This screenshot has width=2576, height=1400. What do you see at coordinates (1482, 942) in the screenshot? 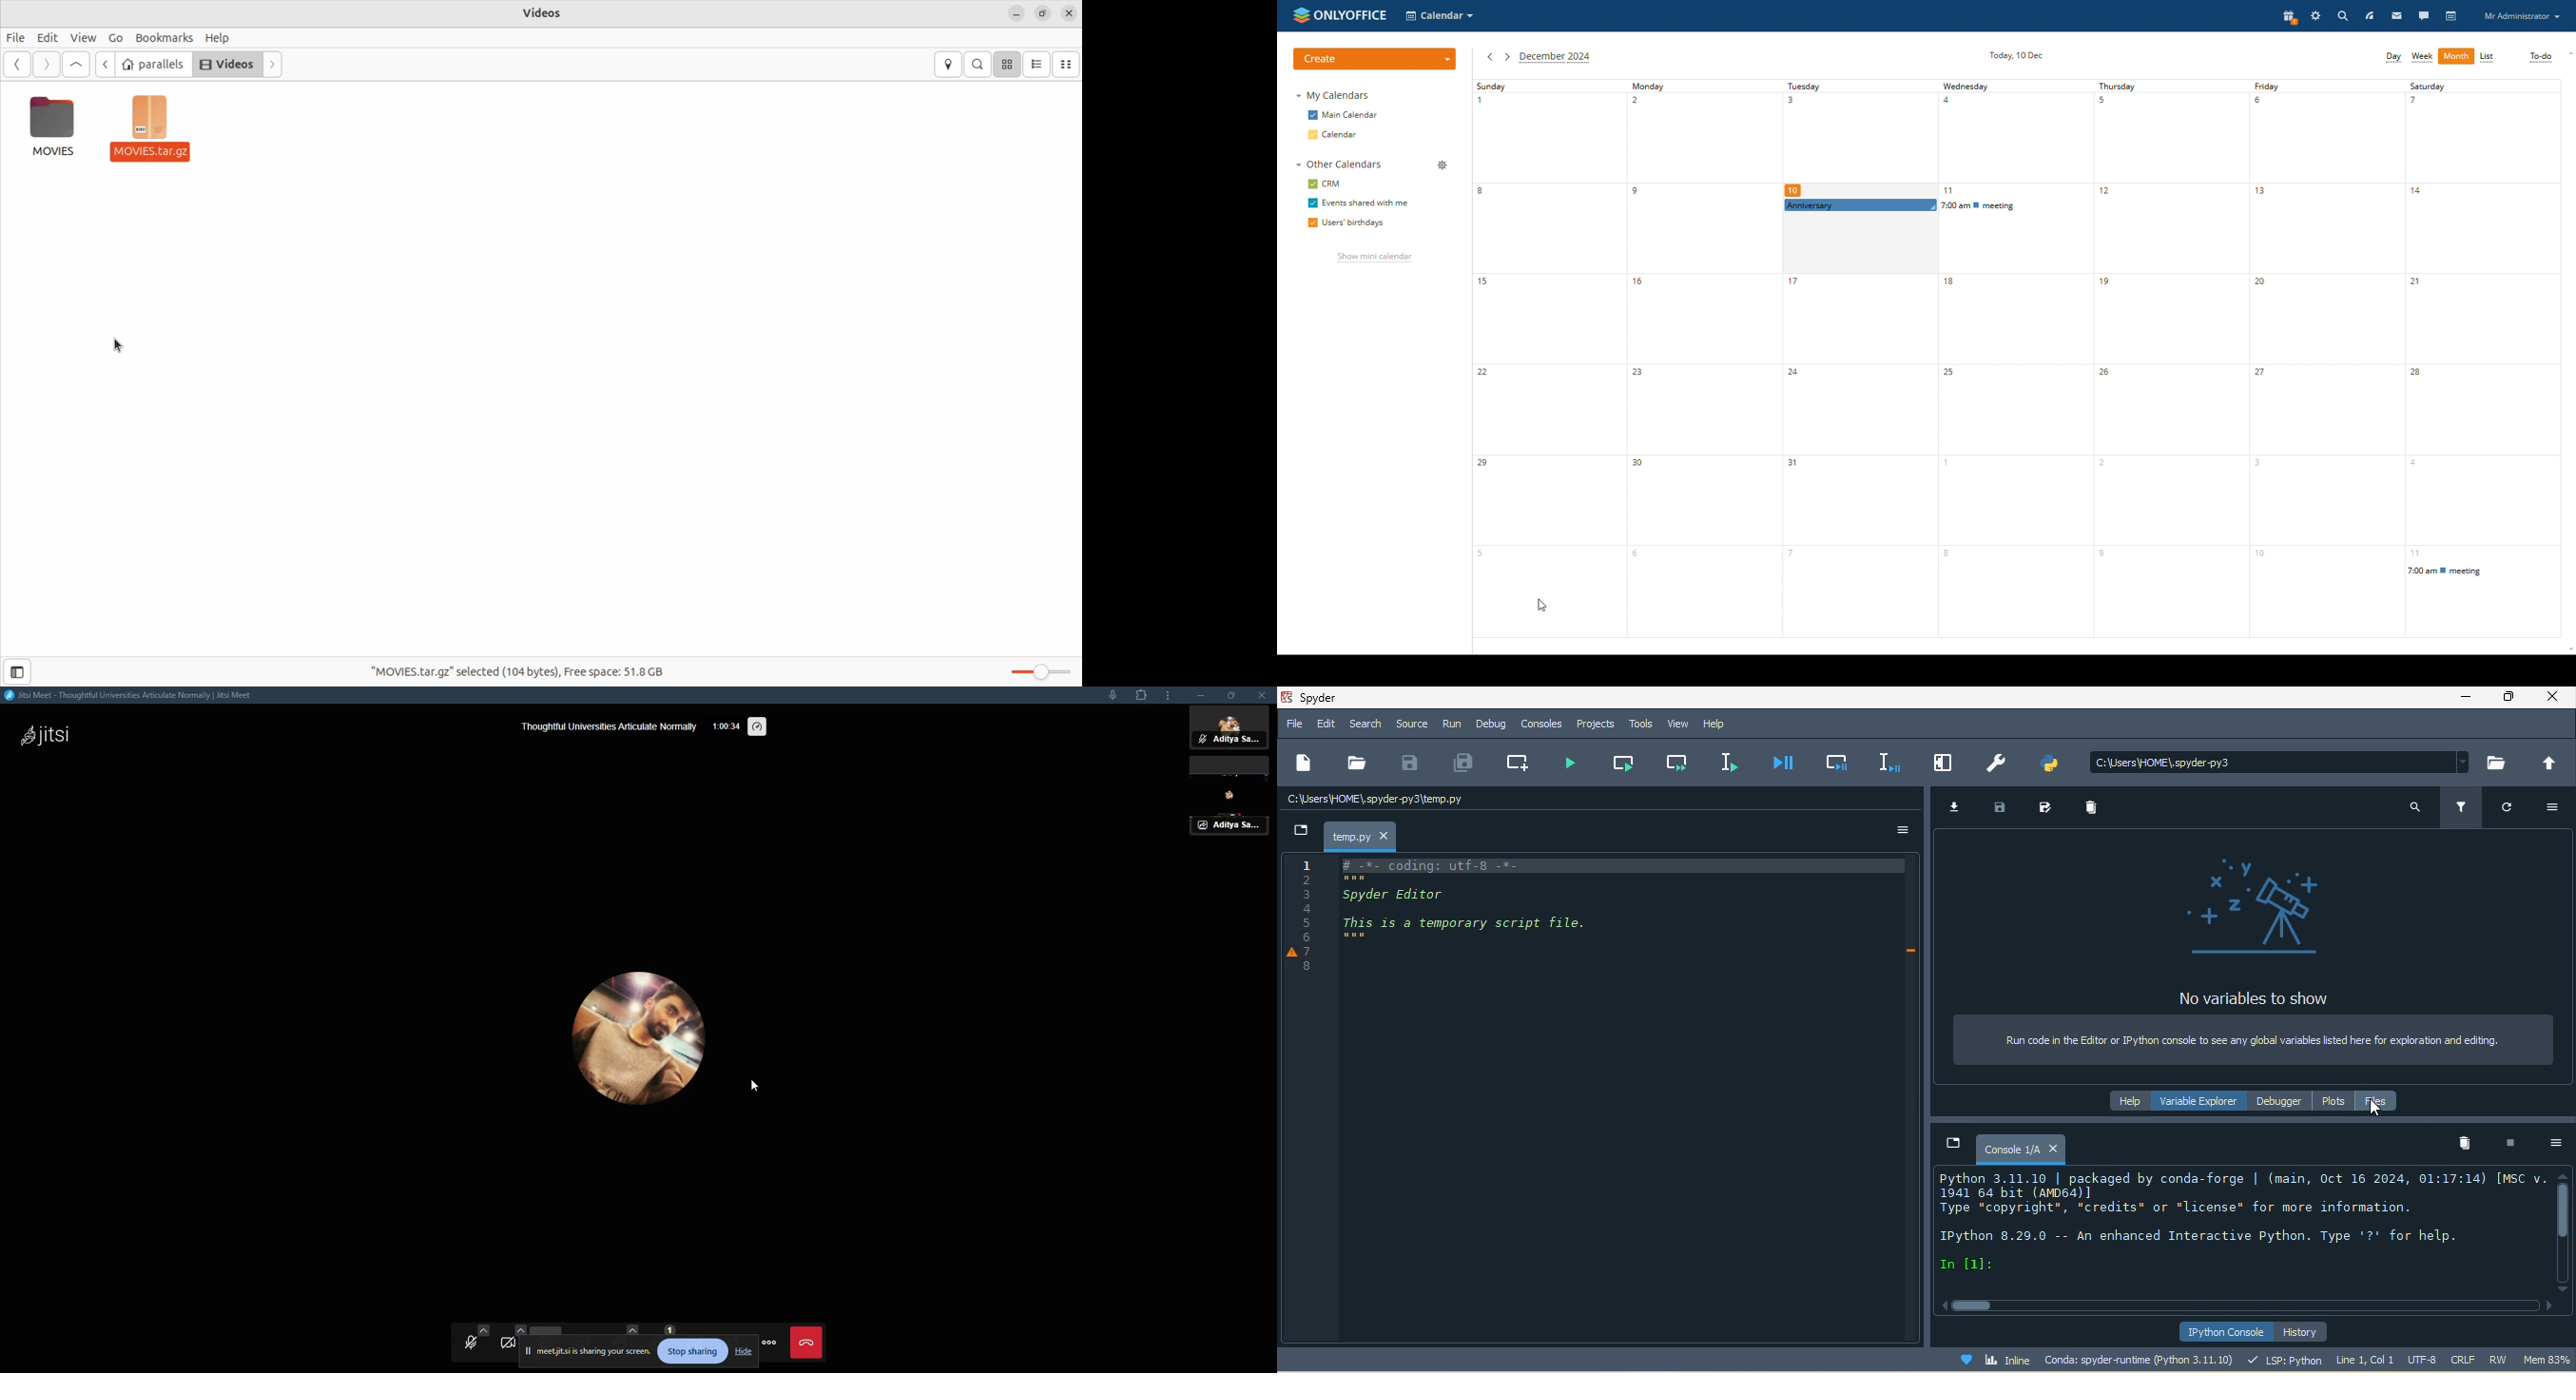
I see `code` at bounding box center [1482, 942].